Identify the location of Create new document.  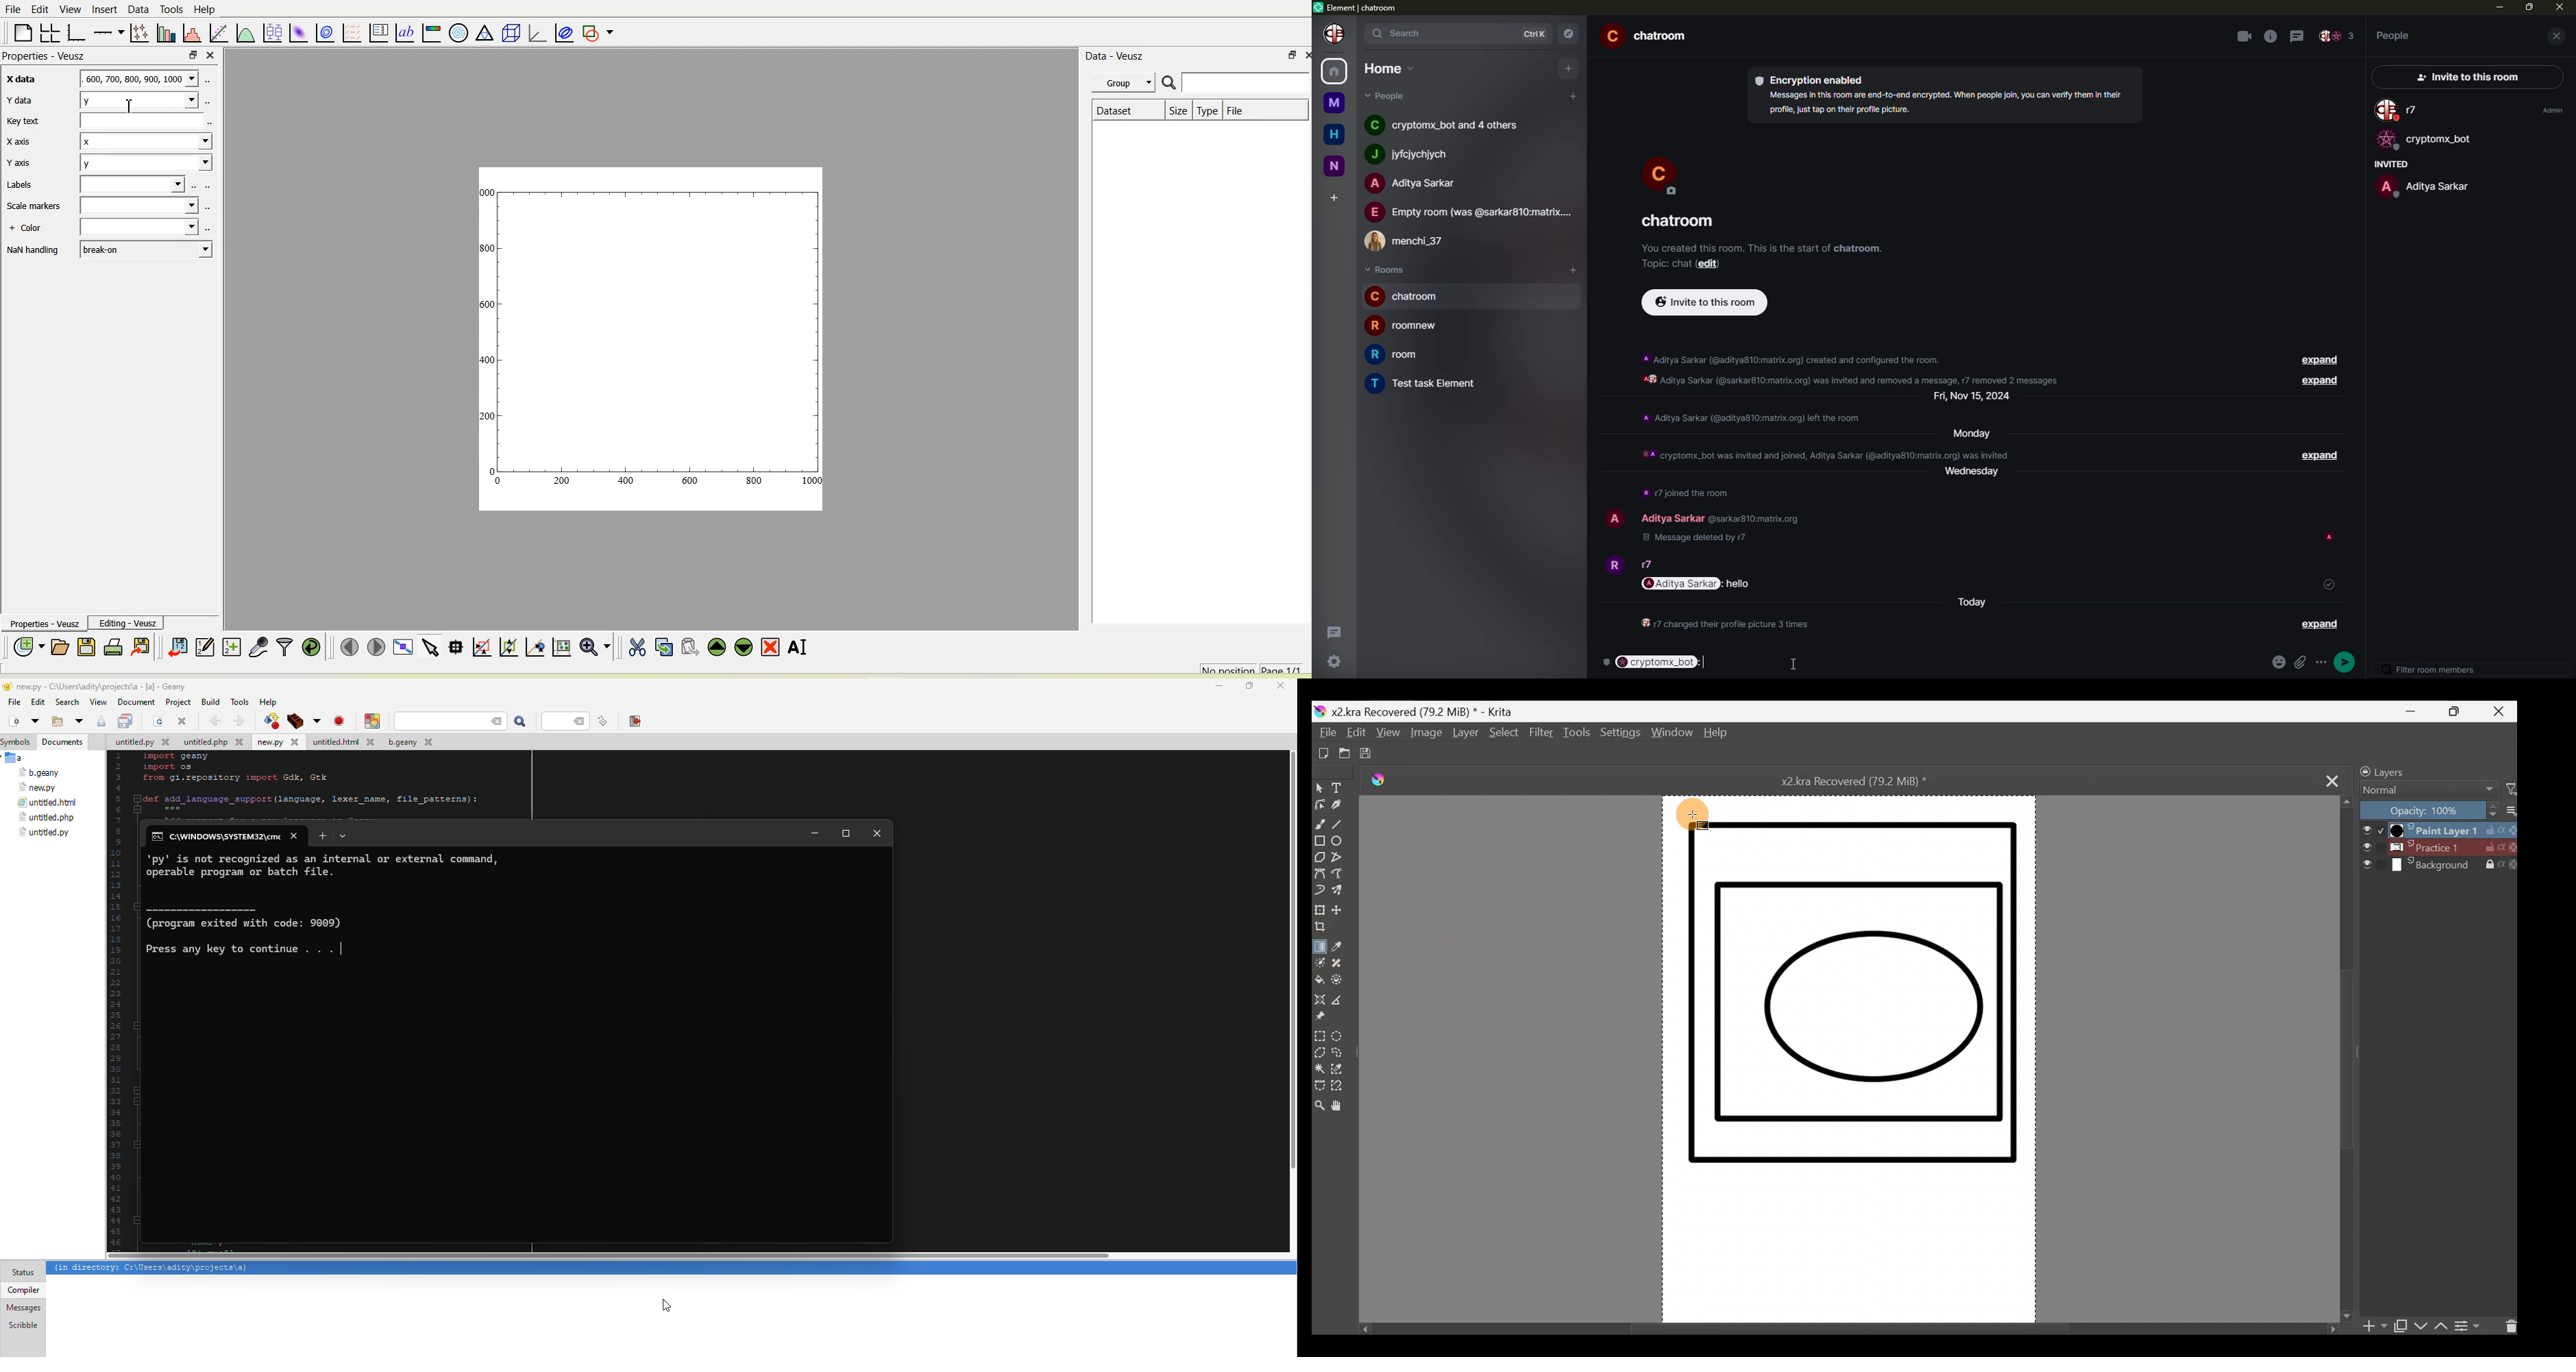
(1320, 753).